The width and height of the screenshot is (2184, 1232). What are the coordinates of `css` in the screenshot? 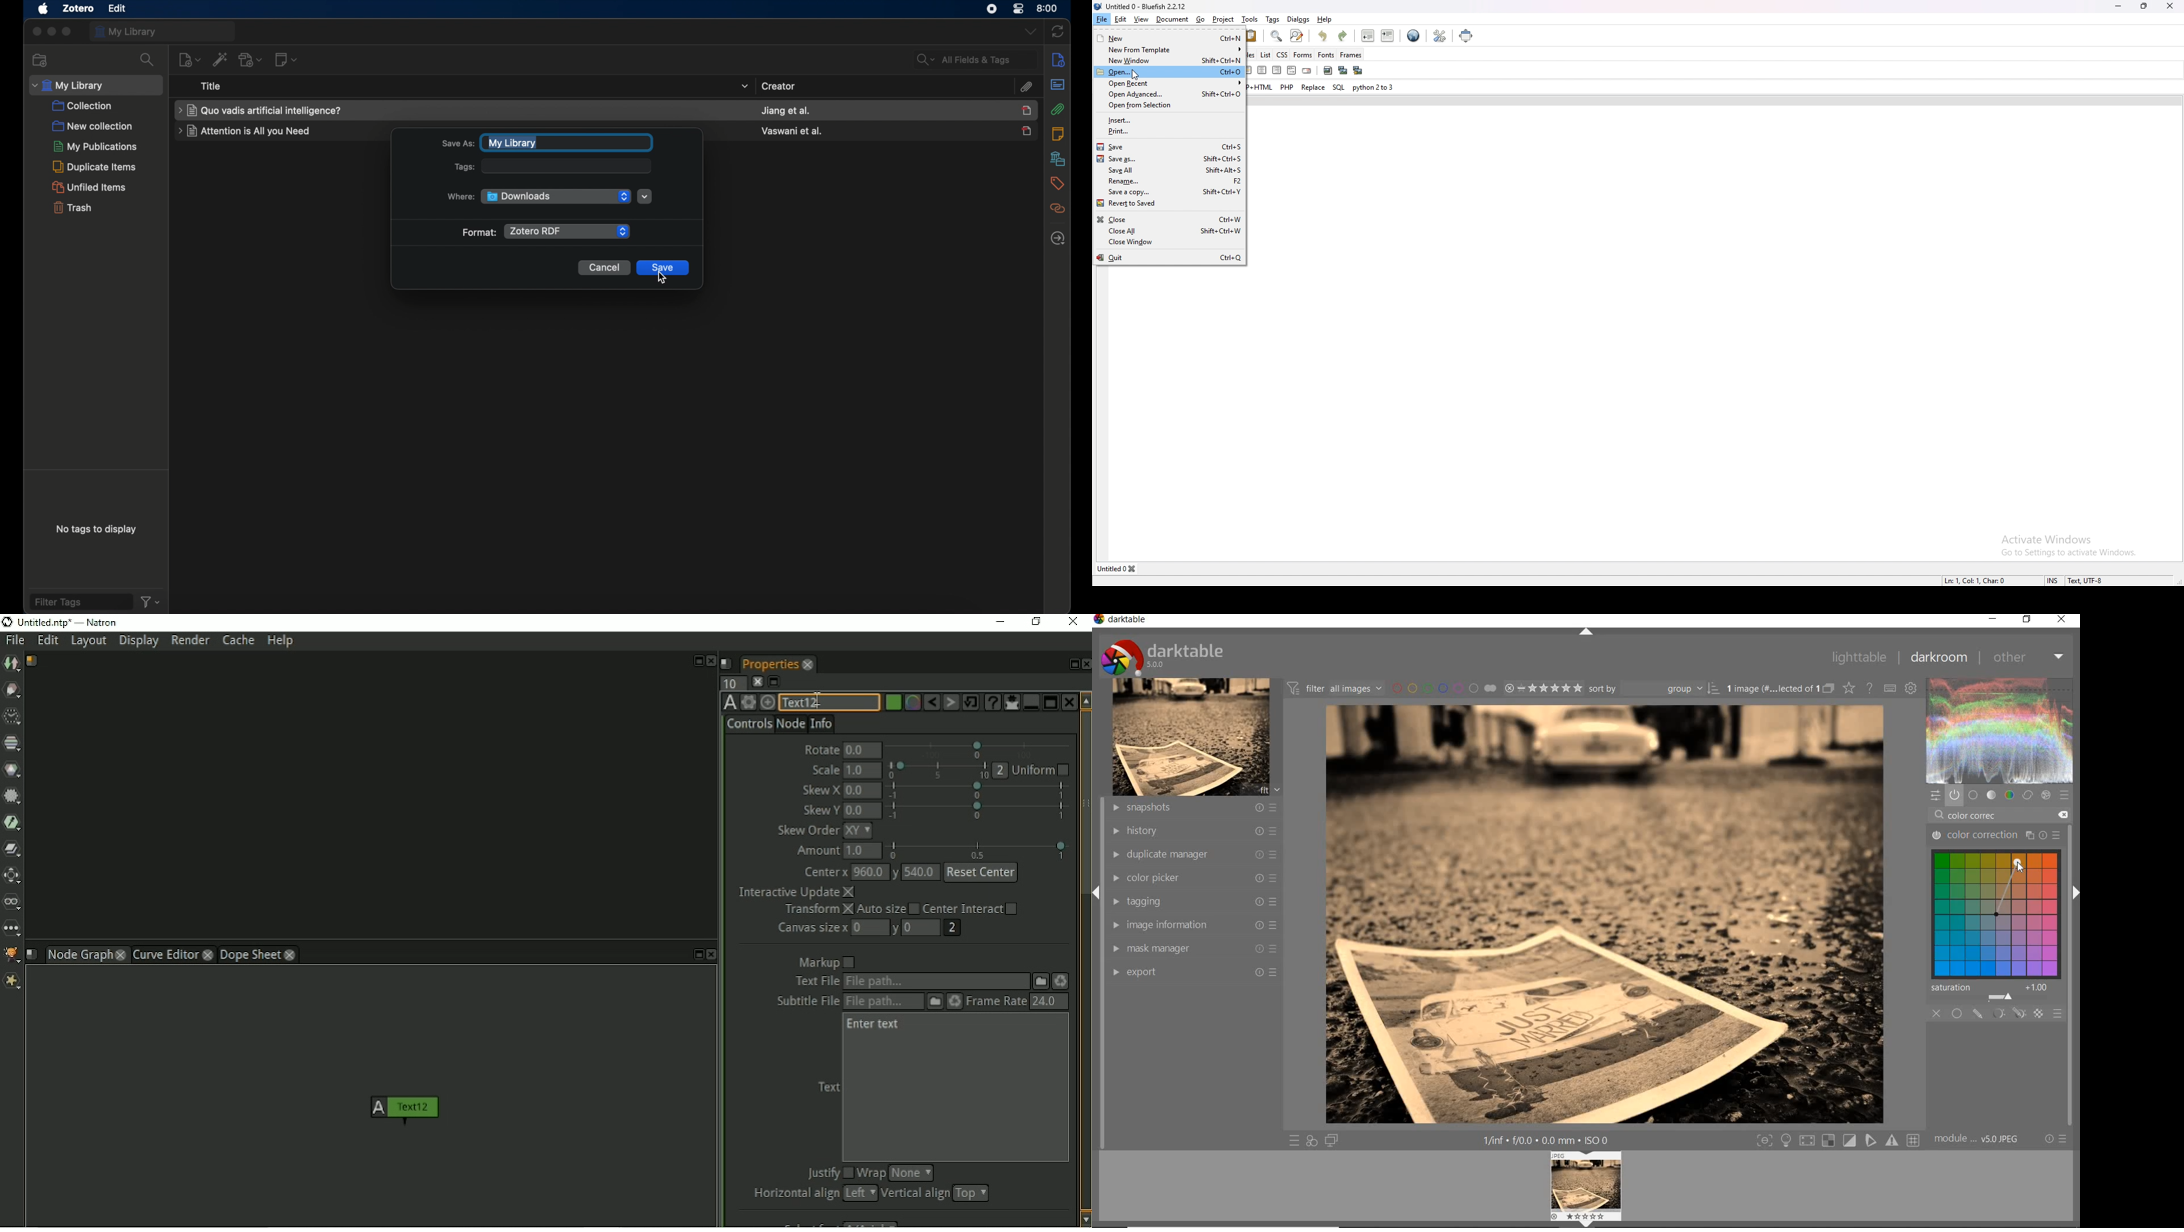 It's located at (1282, 55).